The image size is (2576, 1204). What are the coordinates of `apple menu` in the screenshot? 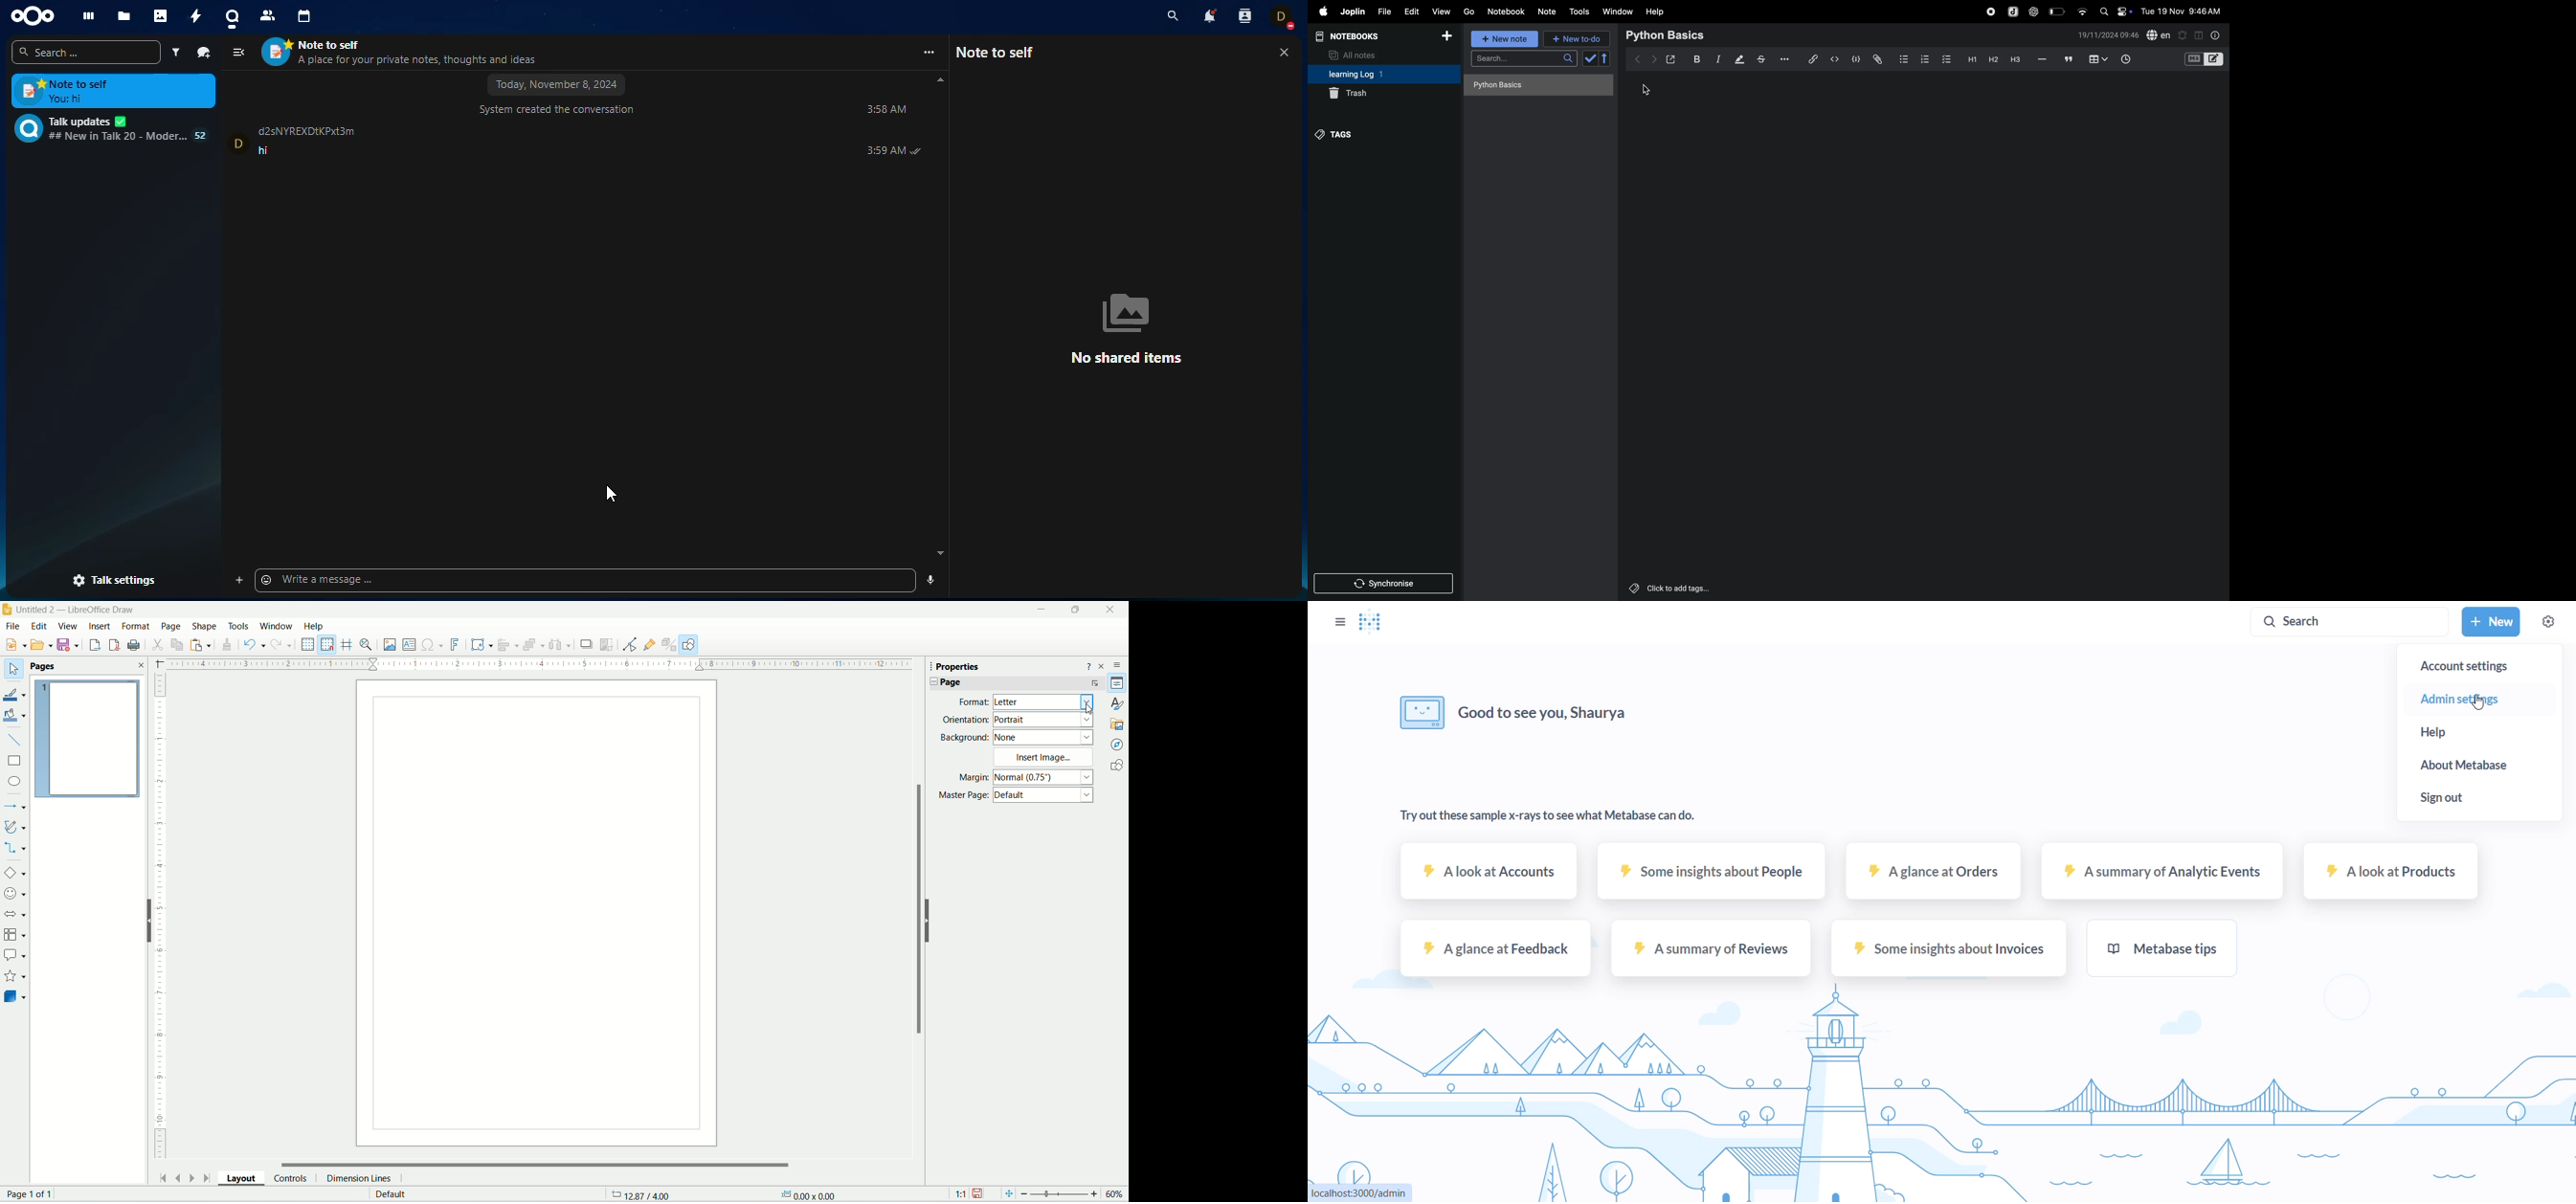 It's located at (1320, 12).